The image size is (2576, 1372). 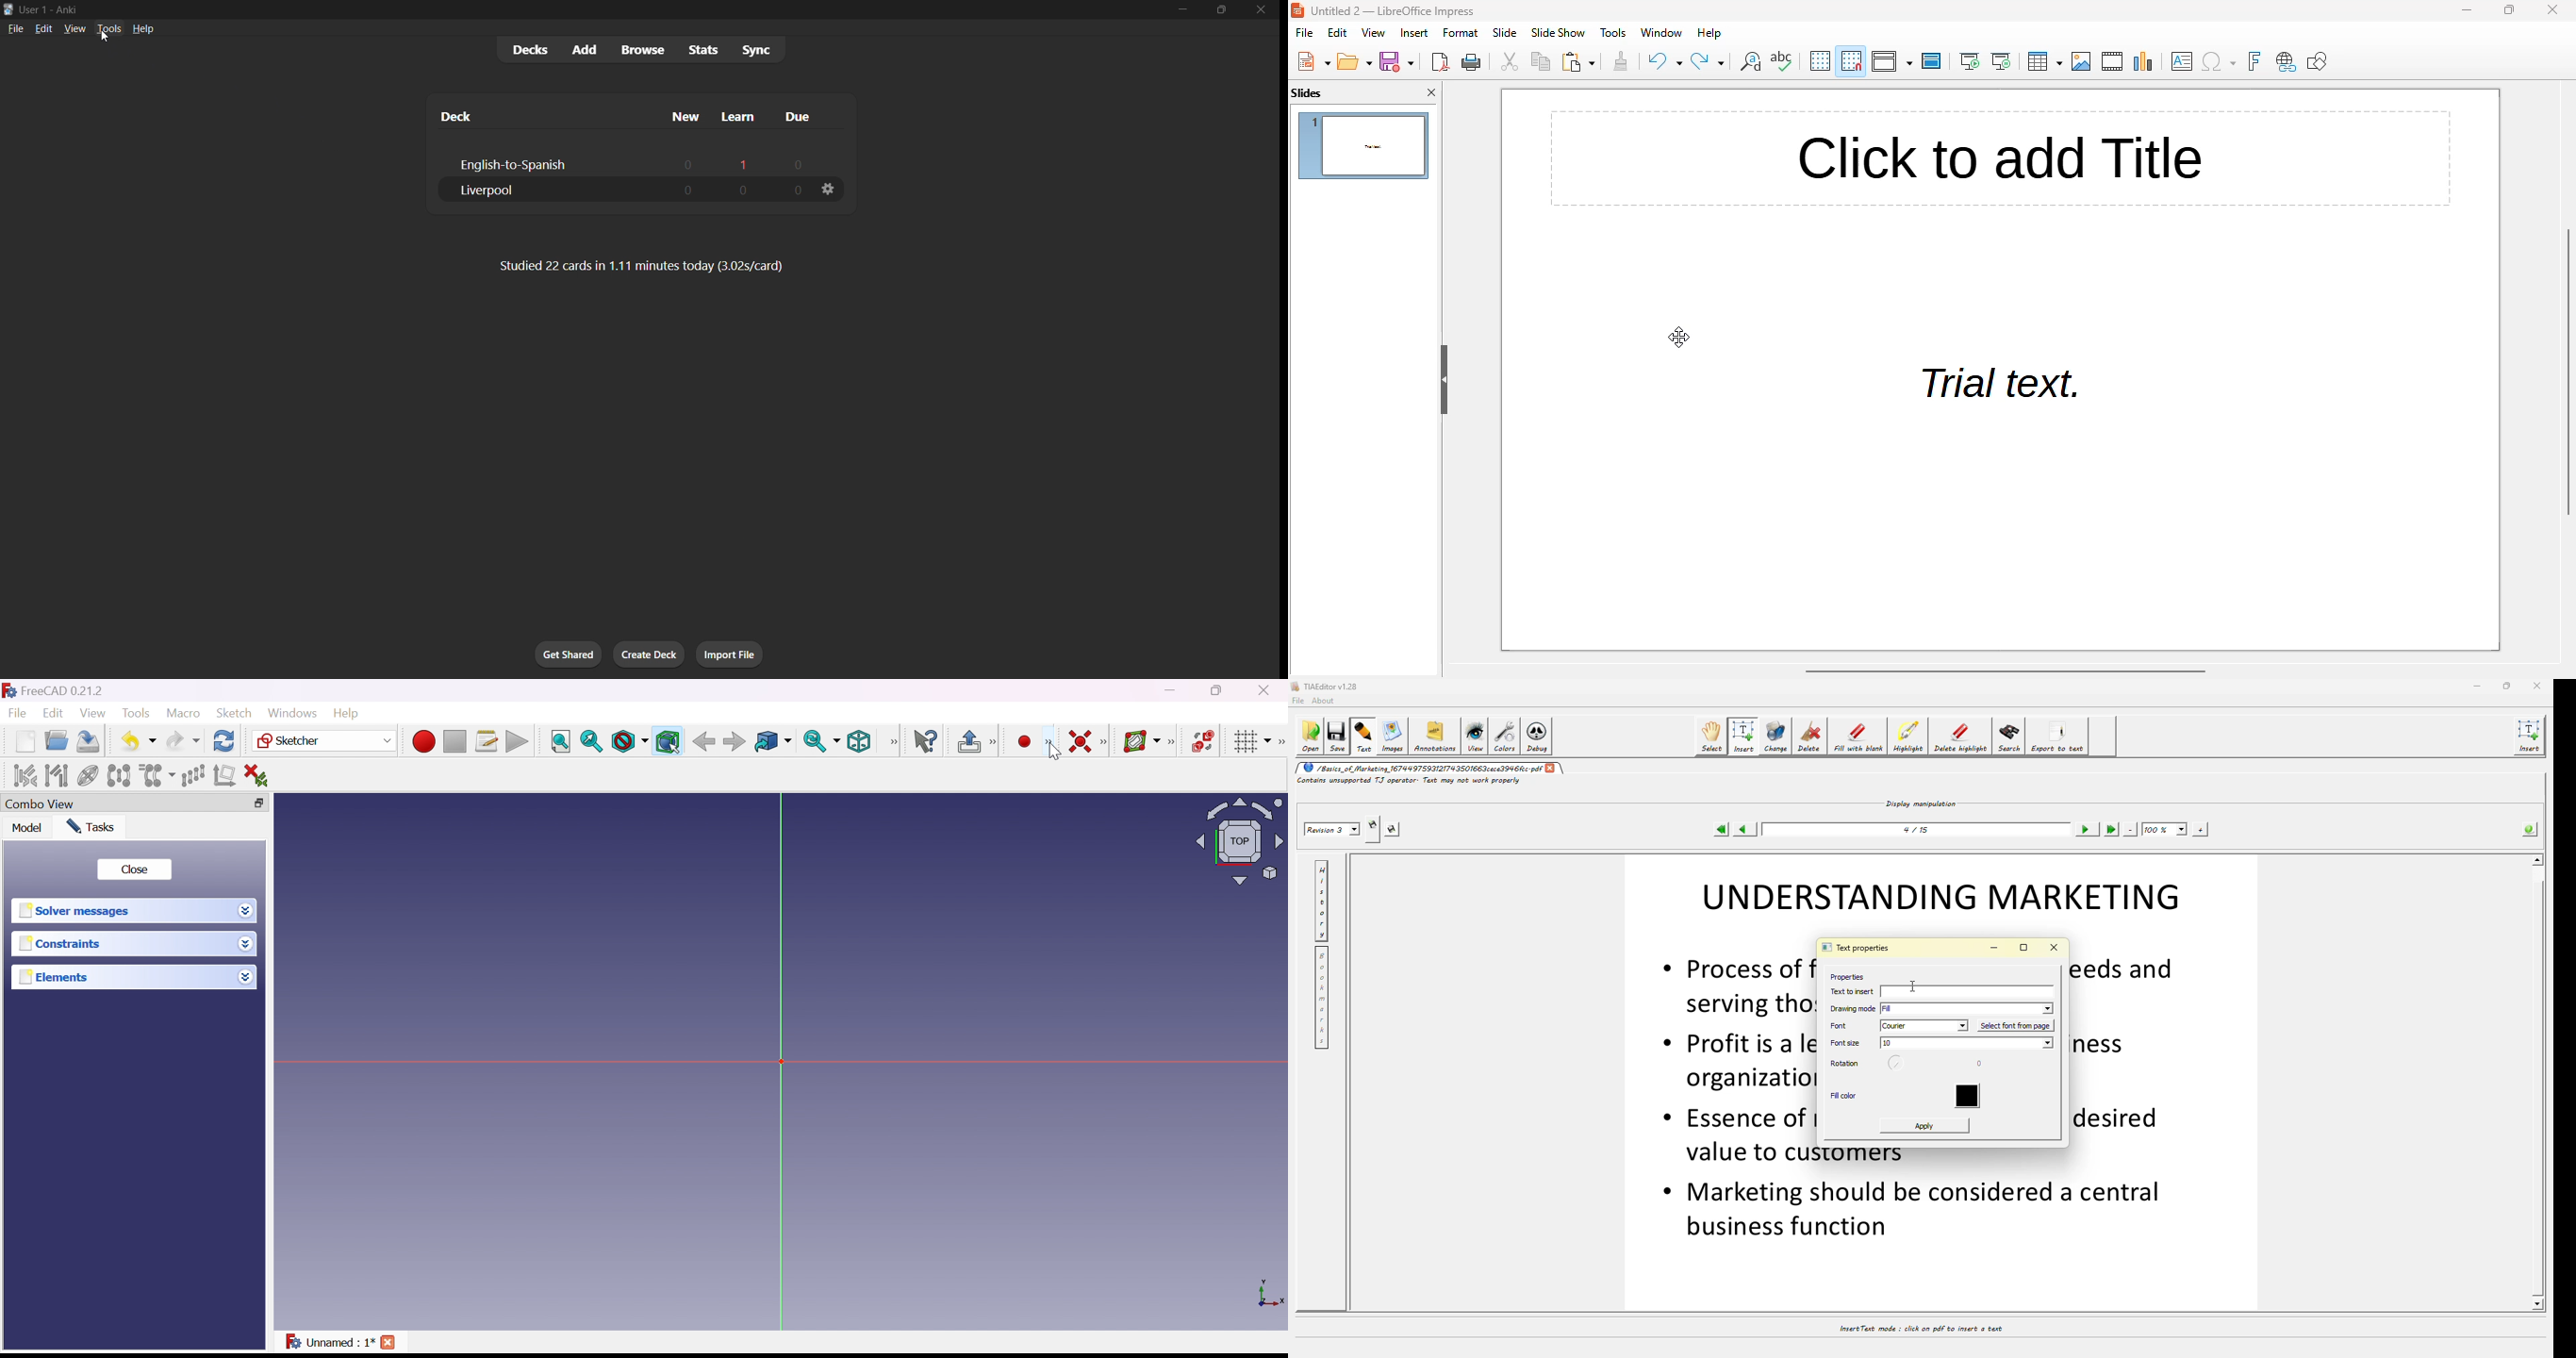 I want to click on get sharedc, so click(x=567, y=652).